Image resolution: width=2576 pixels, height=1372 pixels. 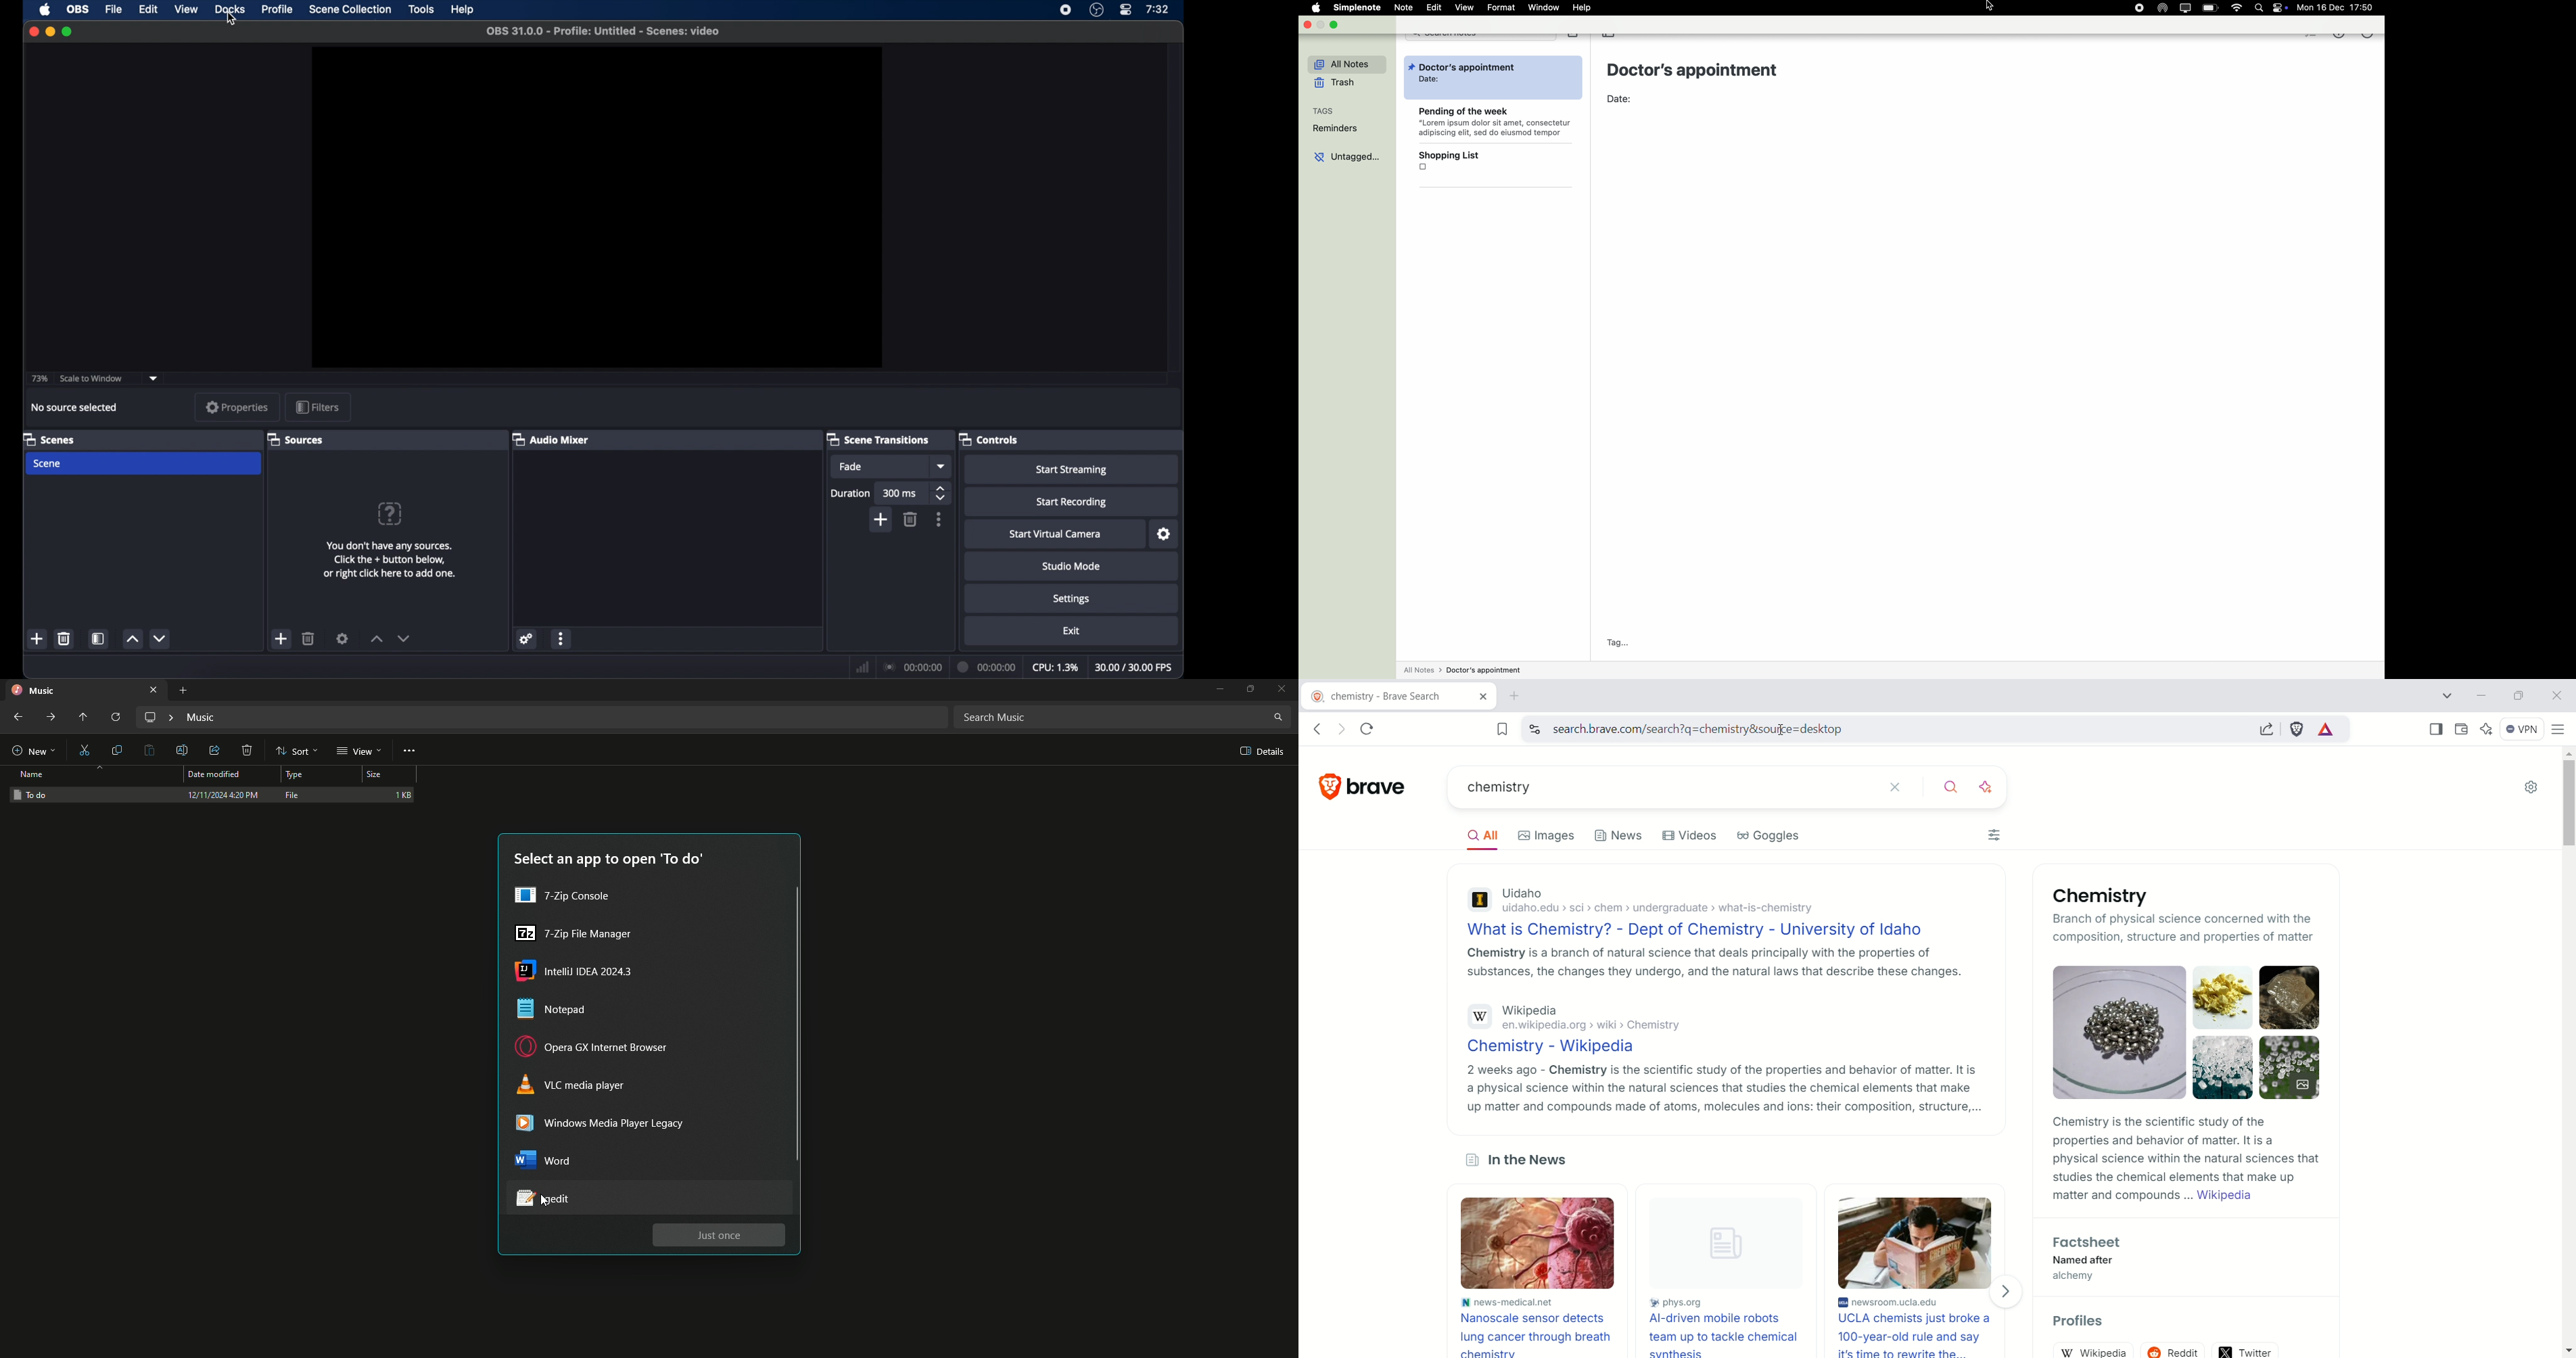 What do you see at coordinates (2095, 1260) in the screenshot?
I see `Named after` at bounding box center [2095, 1260].